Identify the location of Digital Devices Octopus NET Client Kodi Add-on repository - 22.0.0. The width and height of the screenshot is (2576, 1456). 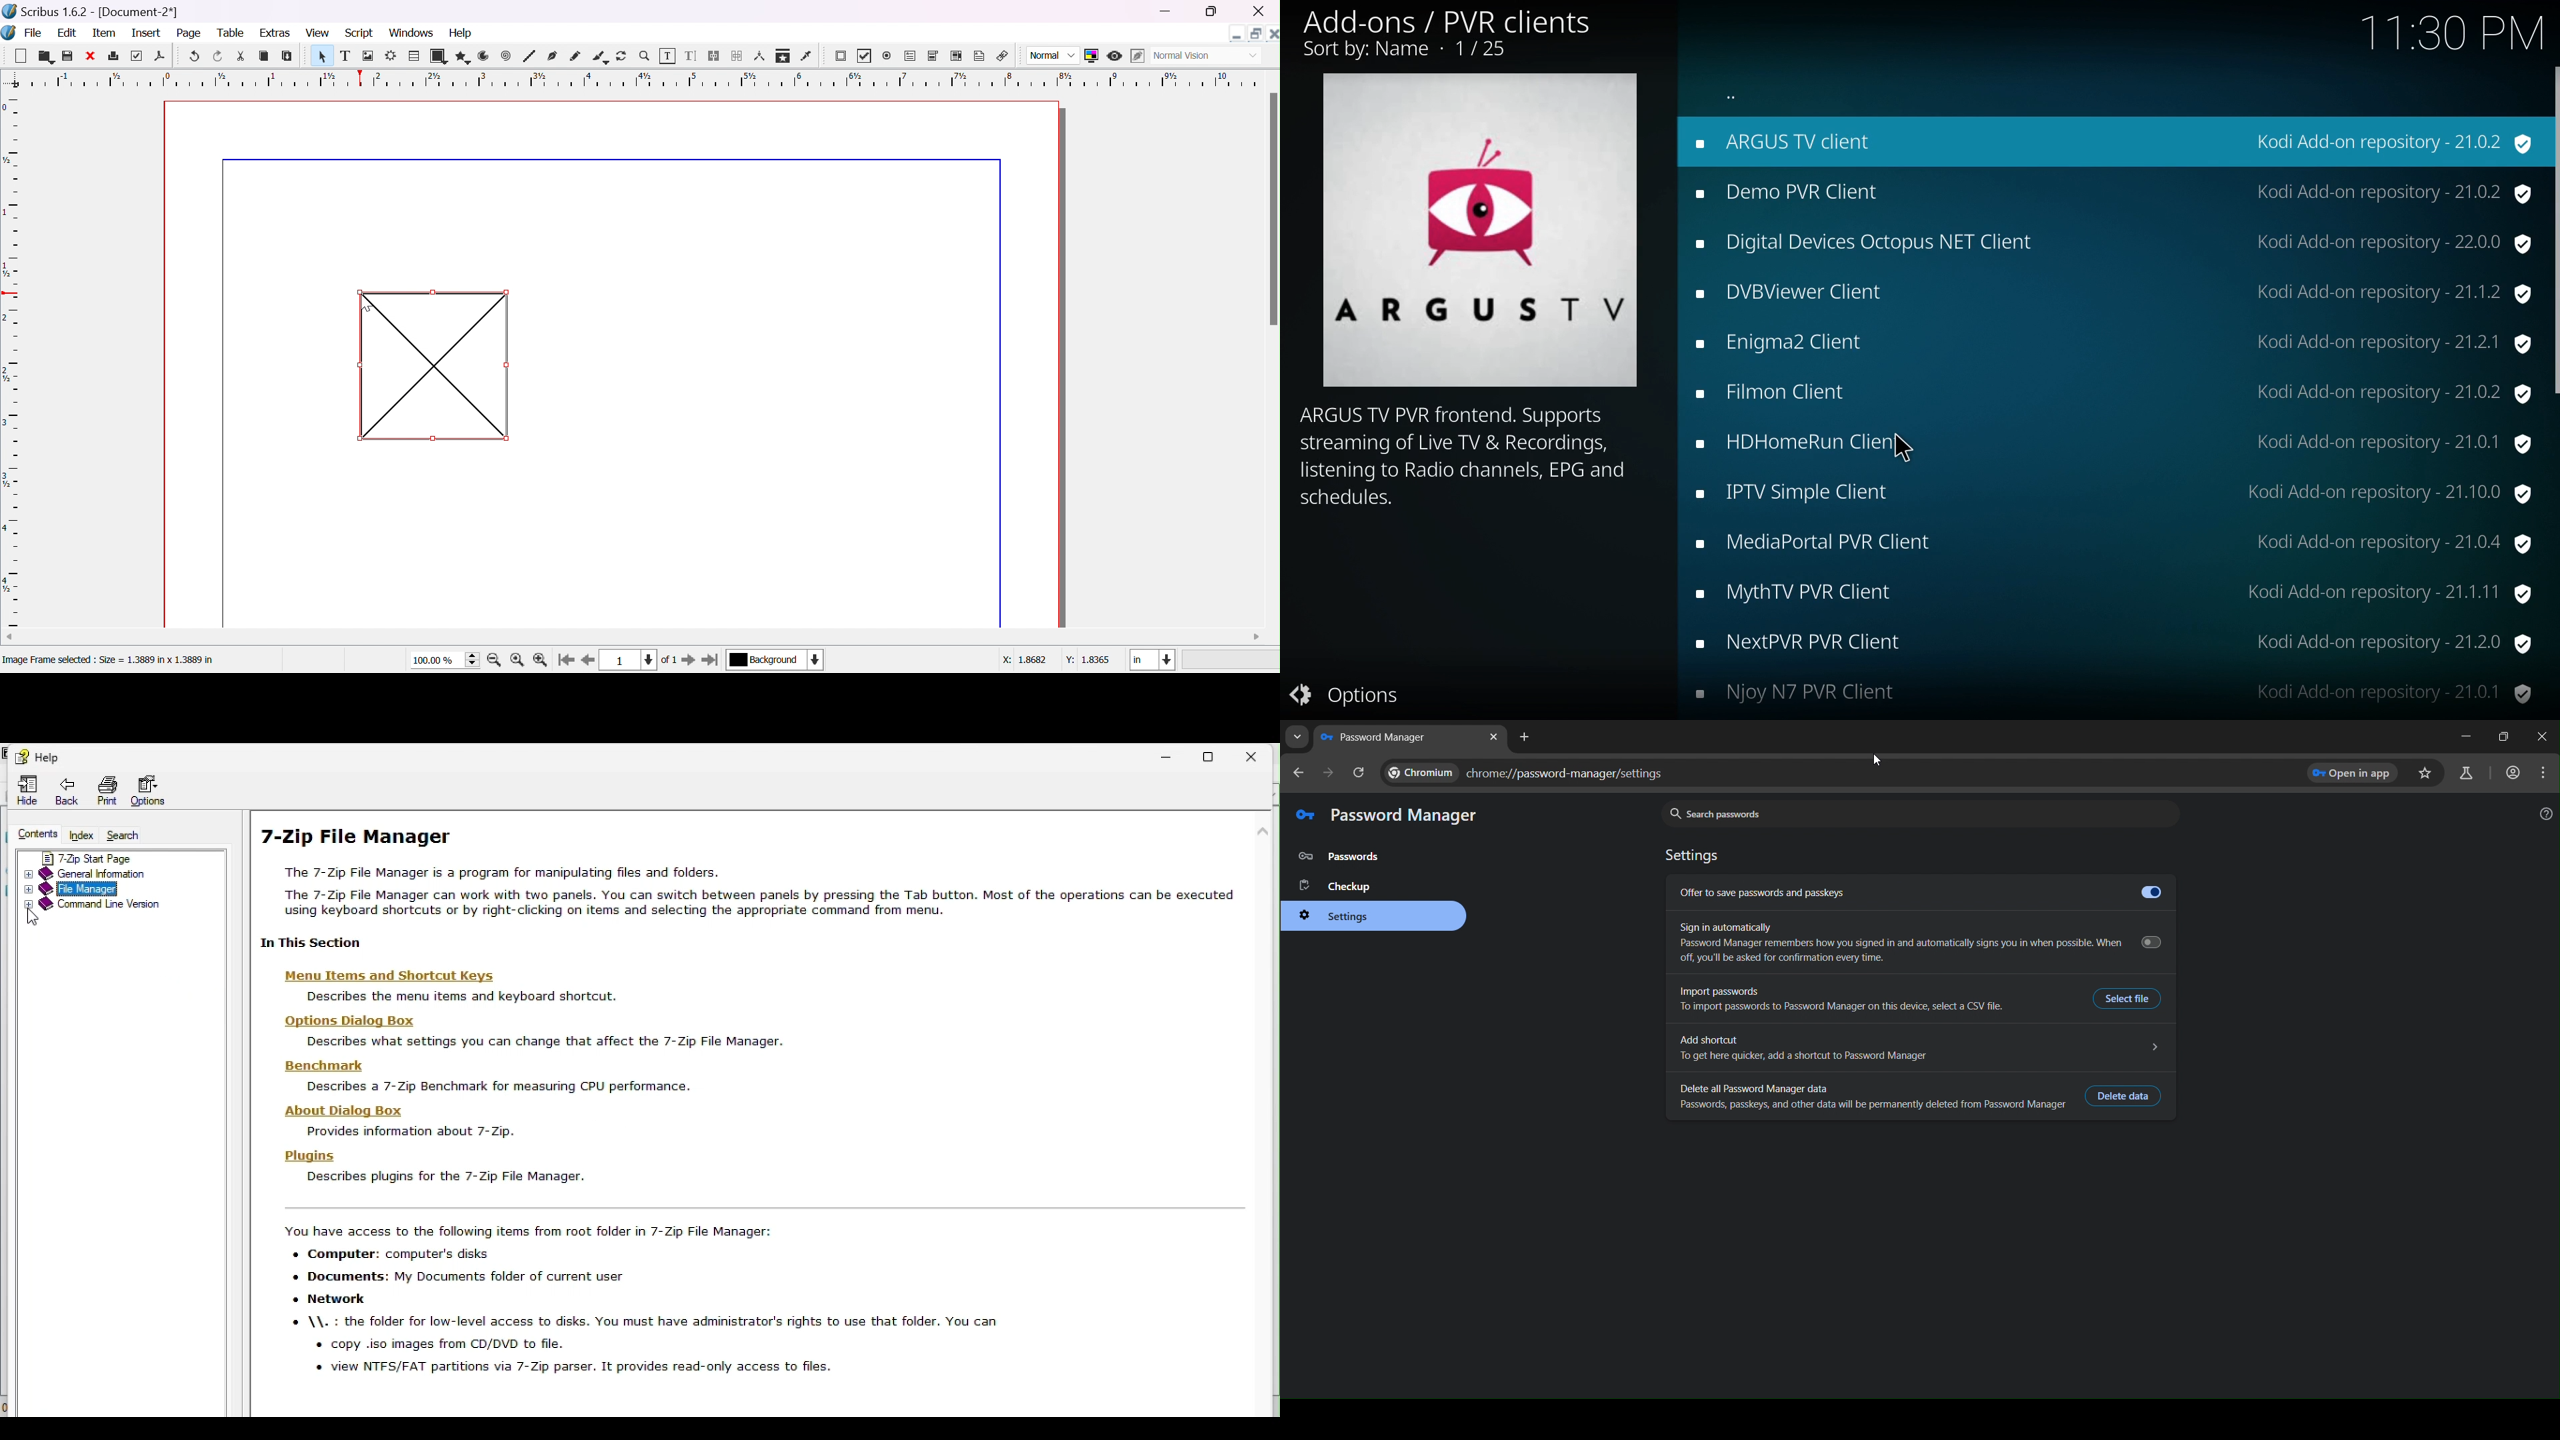
(2112, 241).